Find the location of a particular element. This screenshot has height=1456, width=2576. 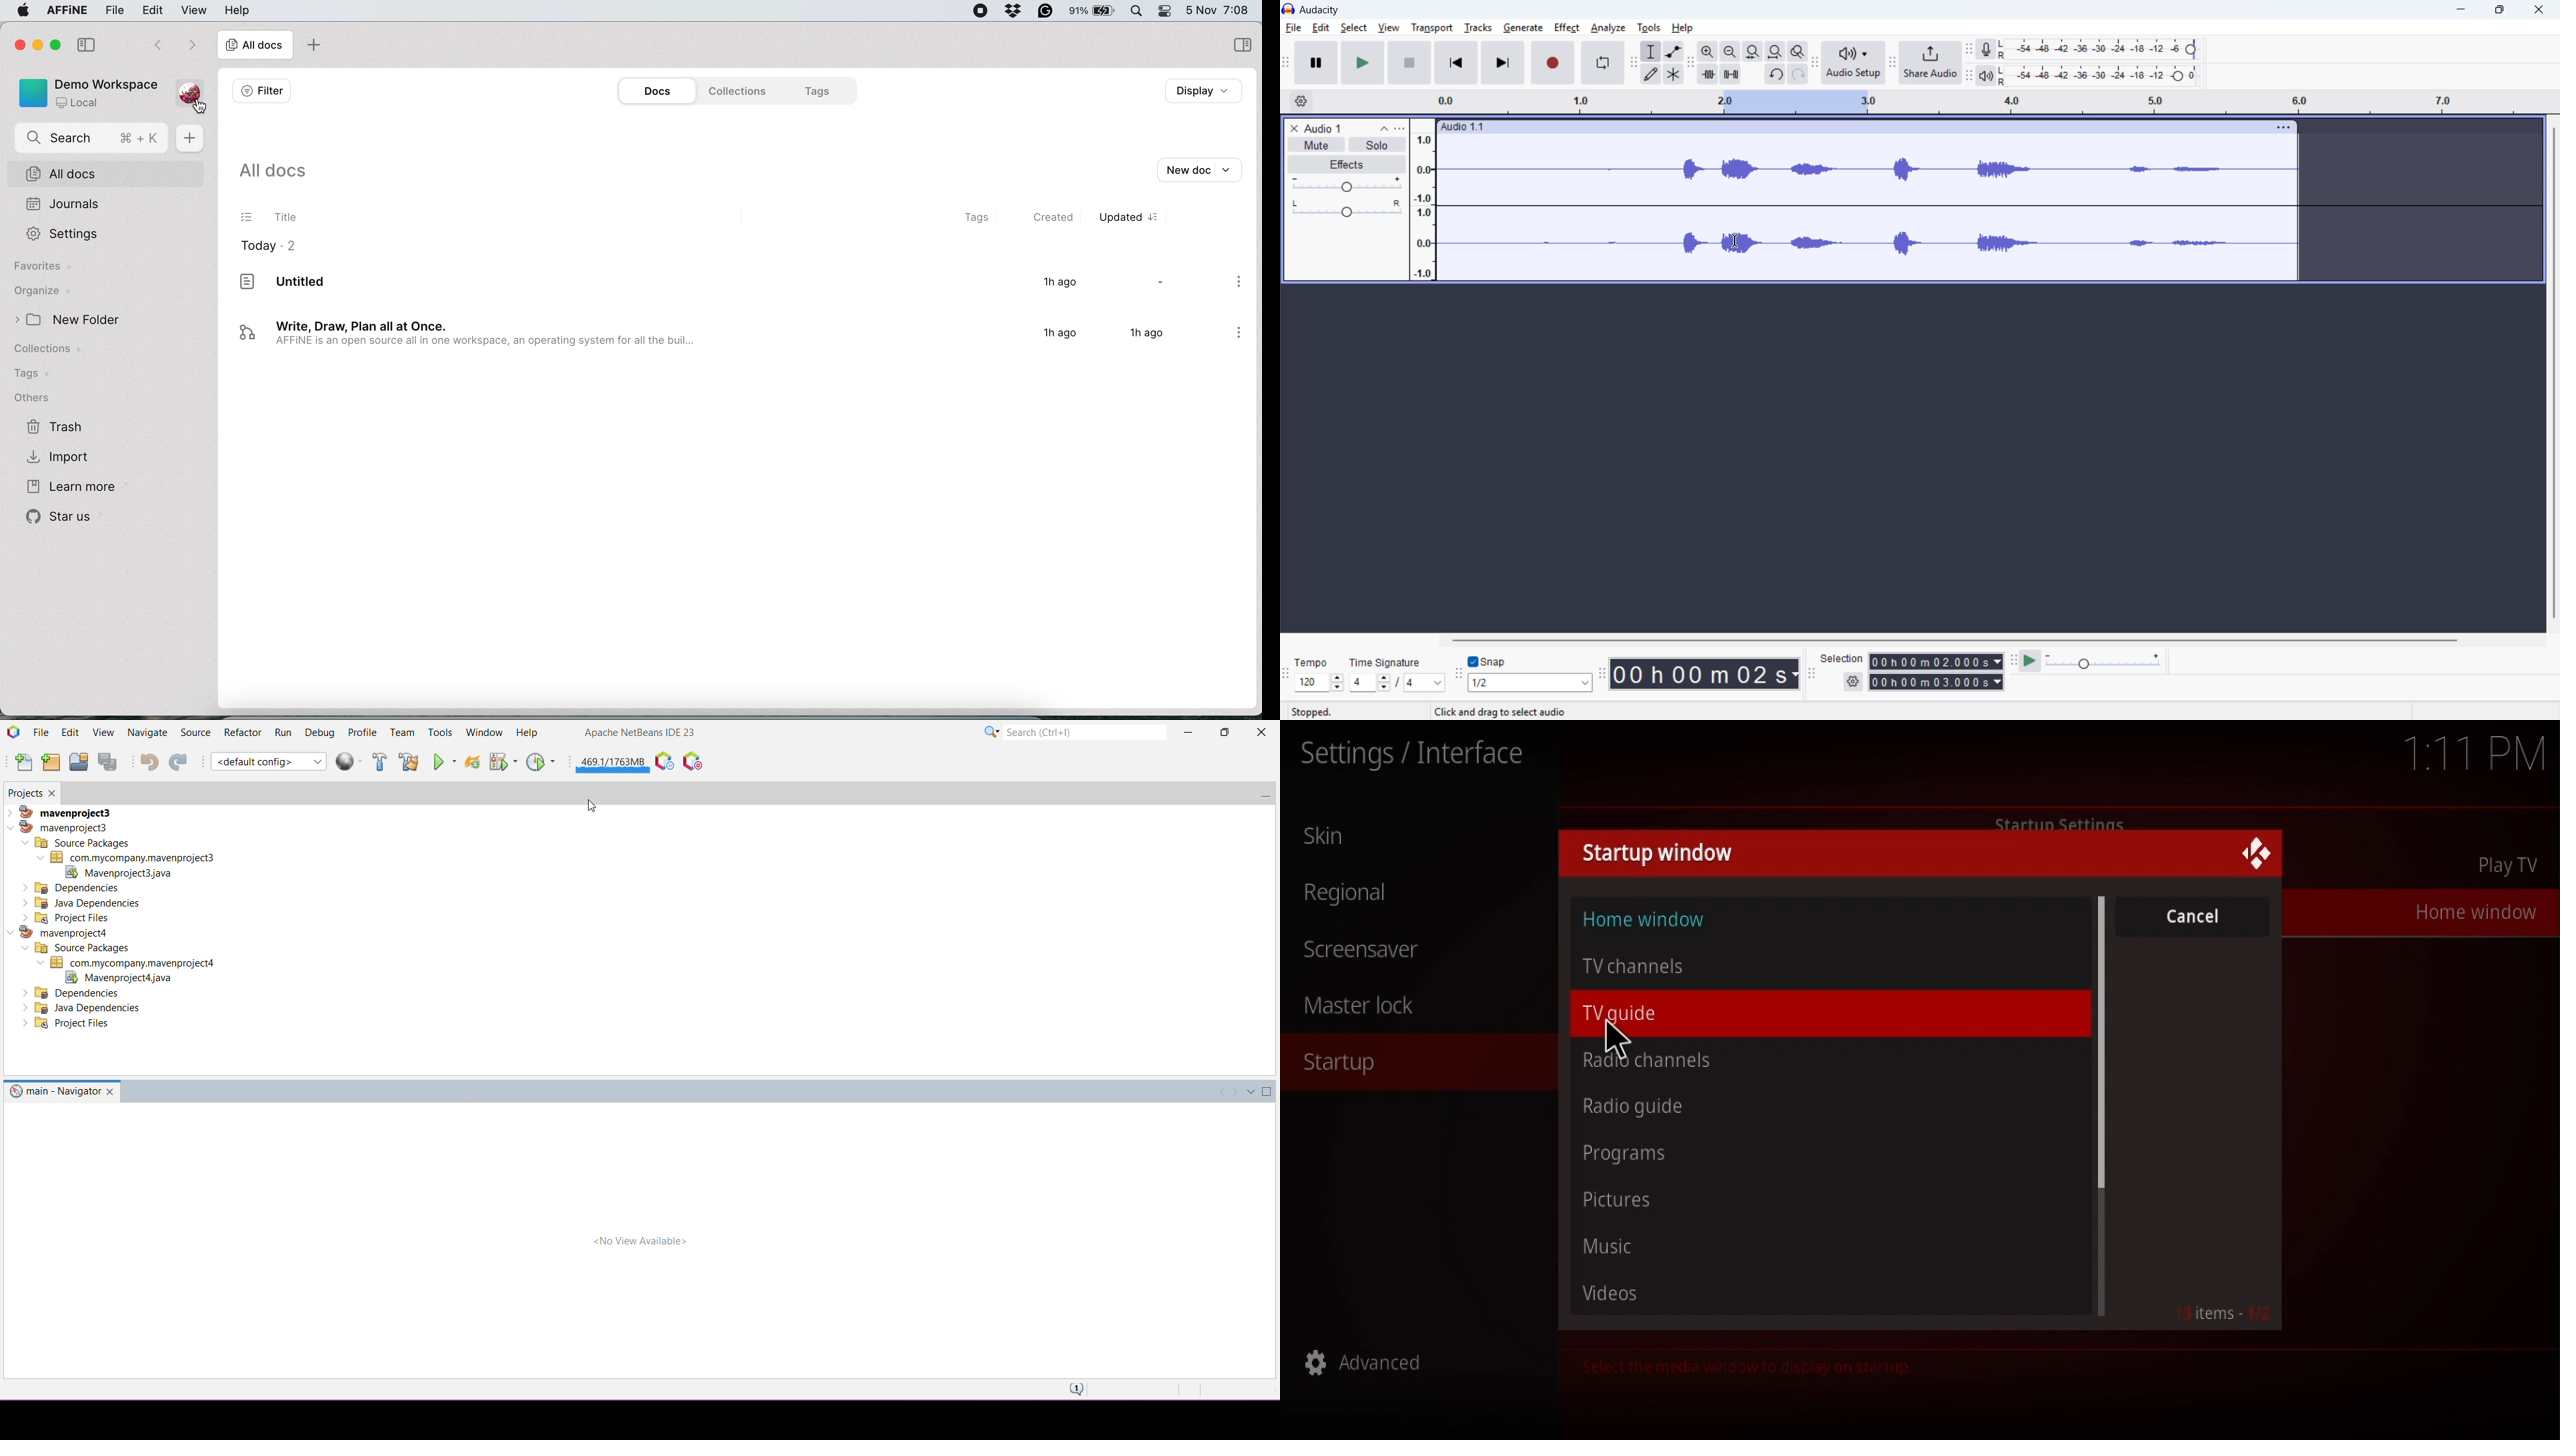

settings is located at coordinates (61, 234).